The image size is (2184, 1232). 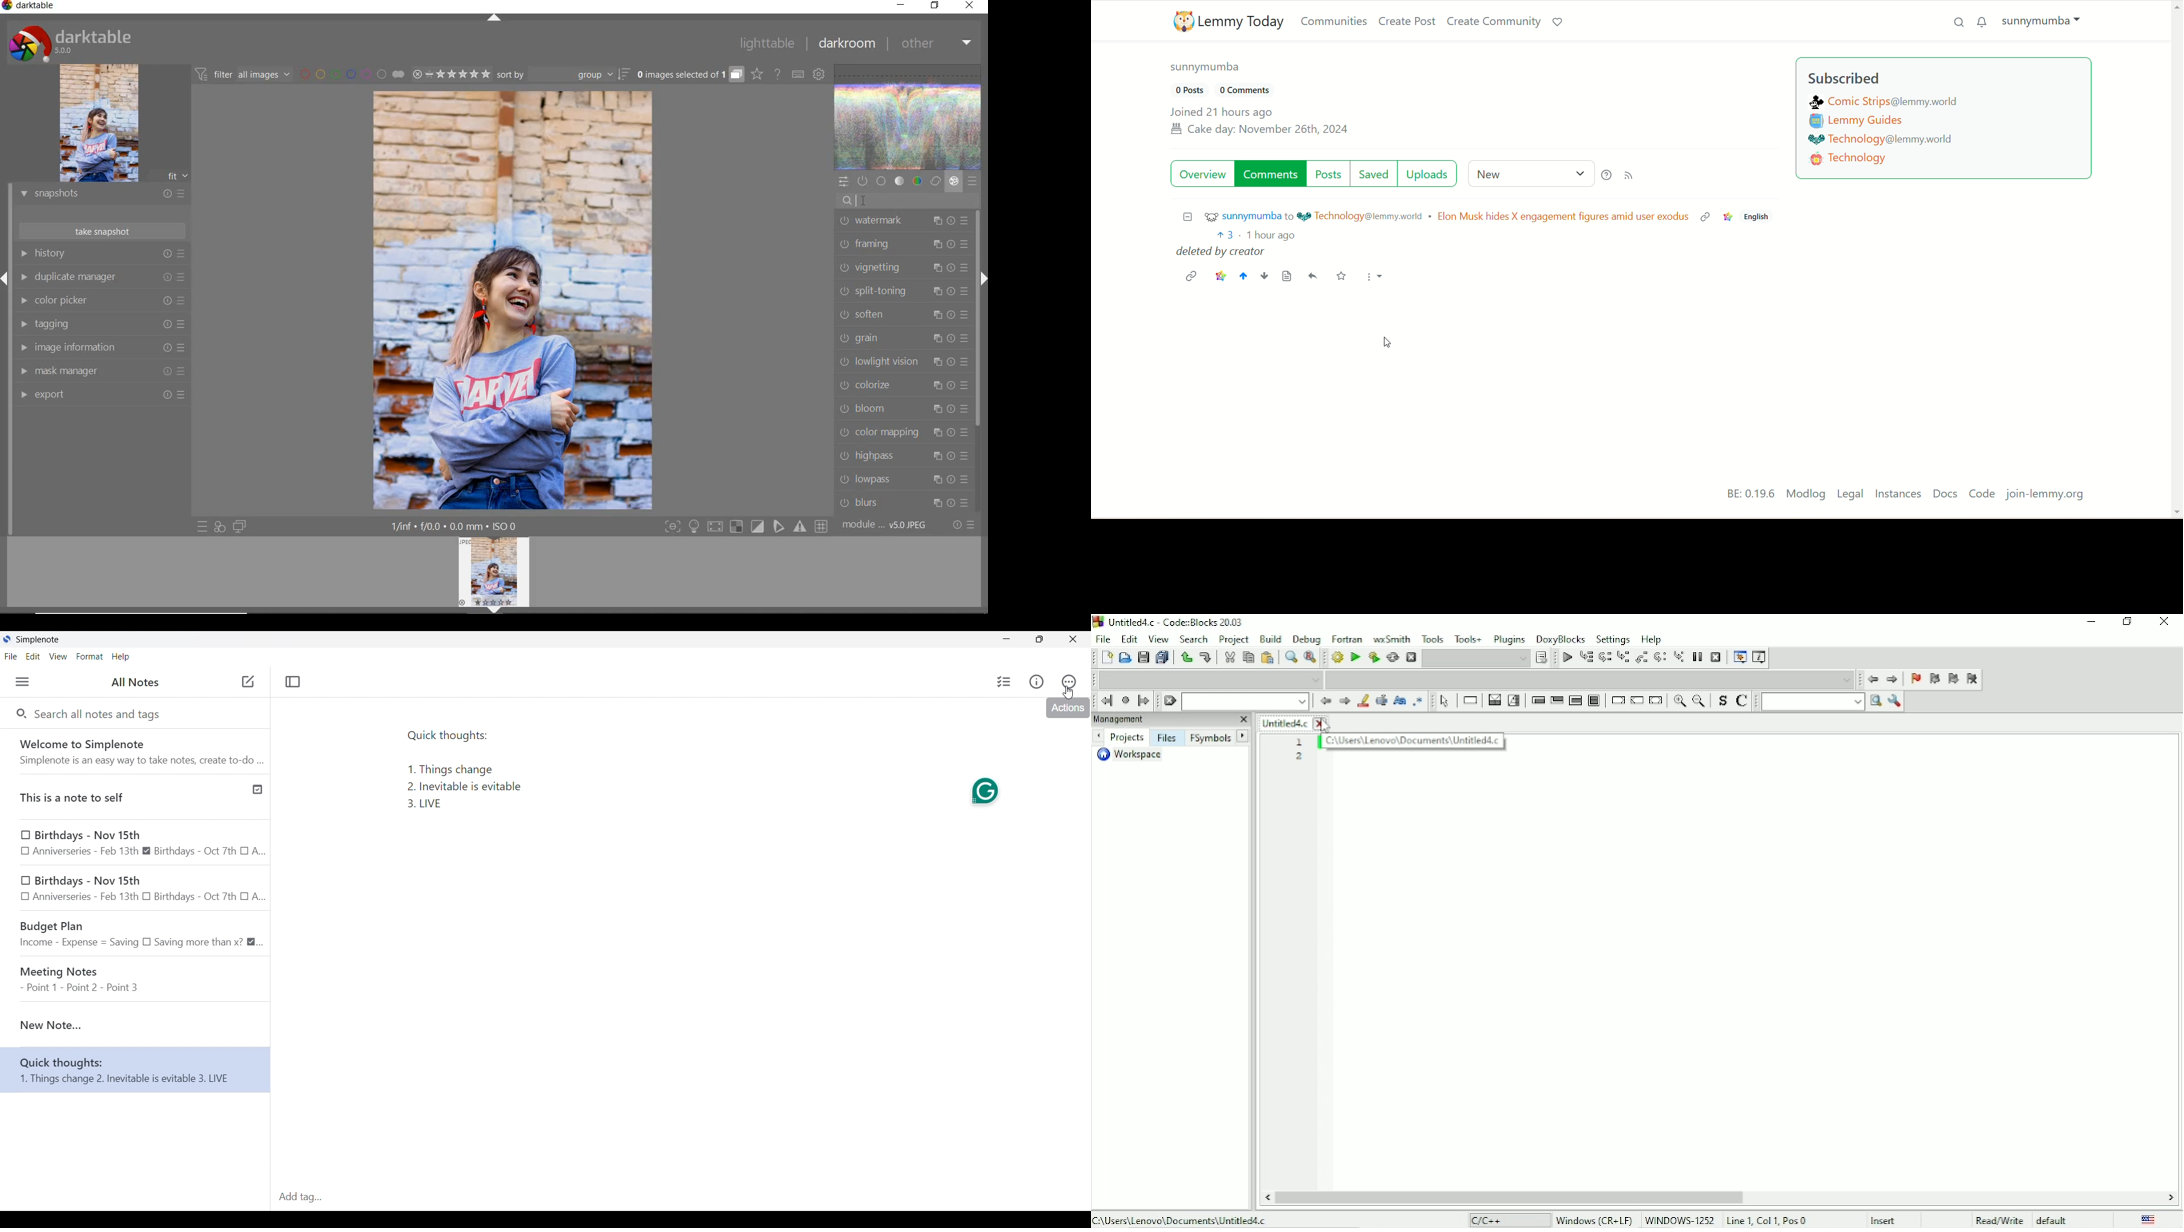 What do you see at coordinates (1419, 701) in the screenshot?
I see `Use regex` at bounding box center [1419, 701].